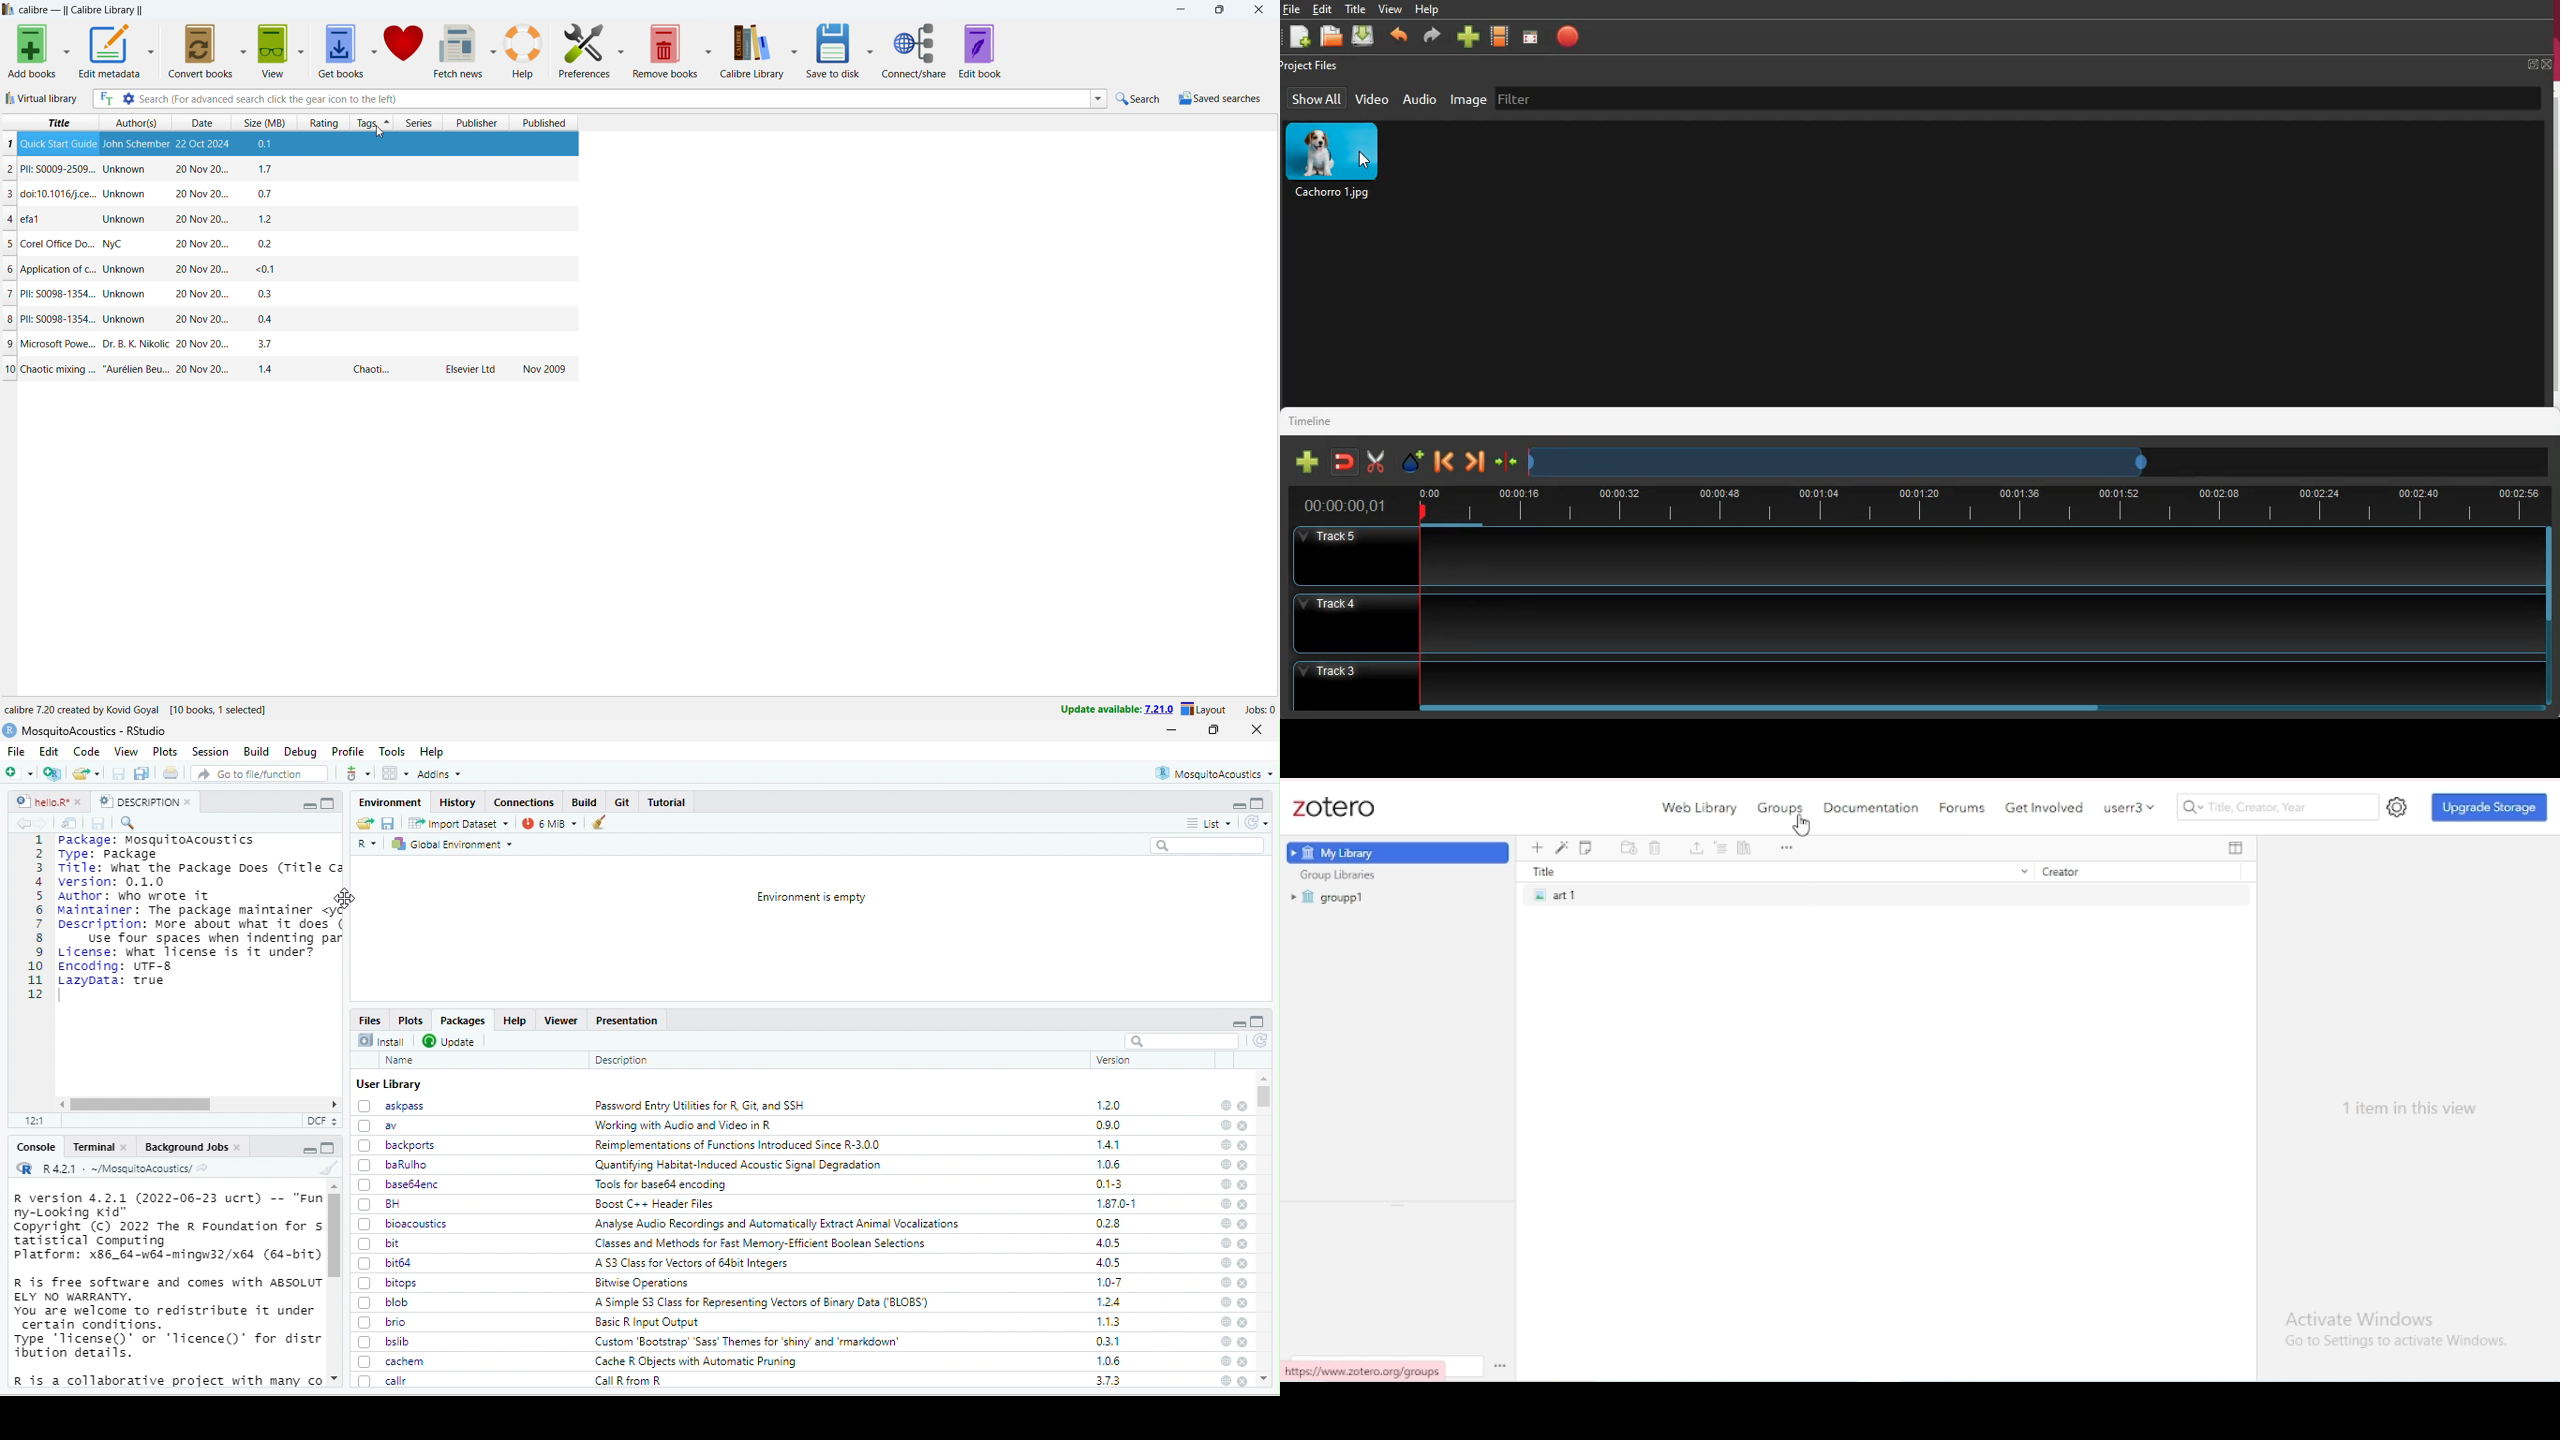  What do you see at coordinates (20, 823) in the screenshot?
I see `backward` at bounding box center [20, 823].